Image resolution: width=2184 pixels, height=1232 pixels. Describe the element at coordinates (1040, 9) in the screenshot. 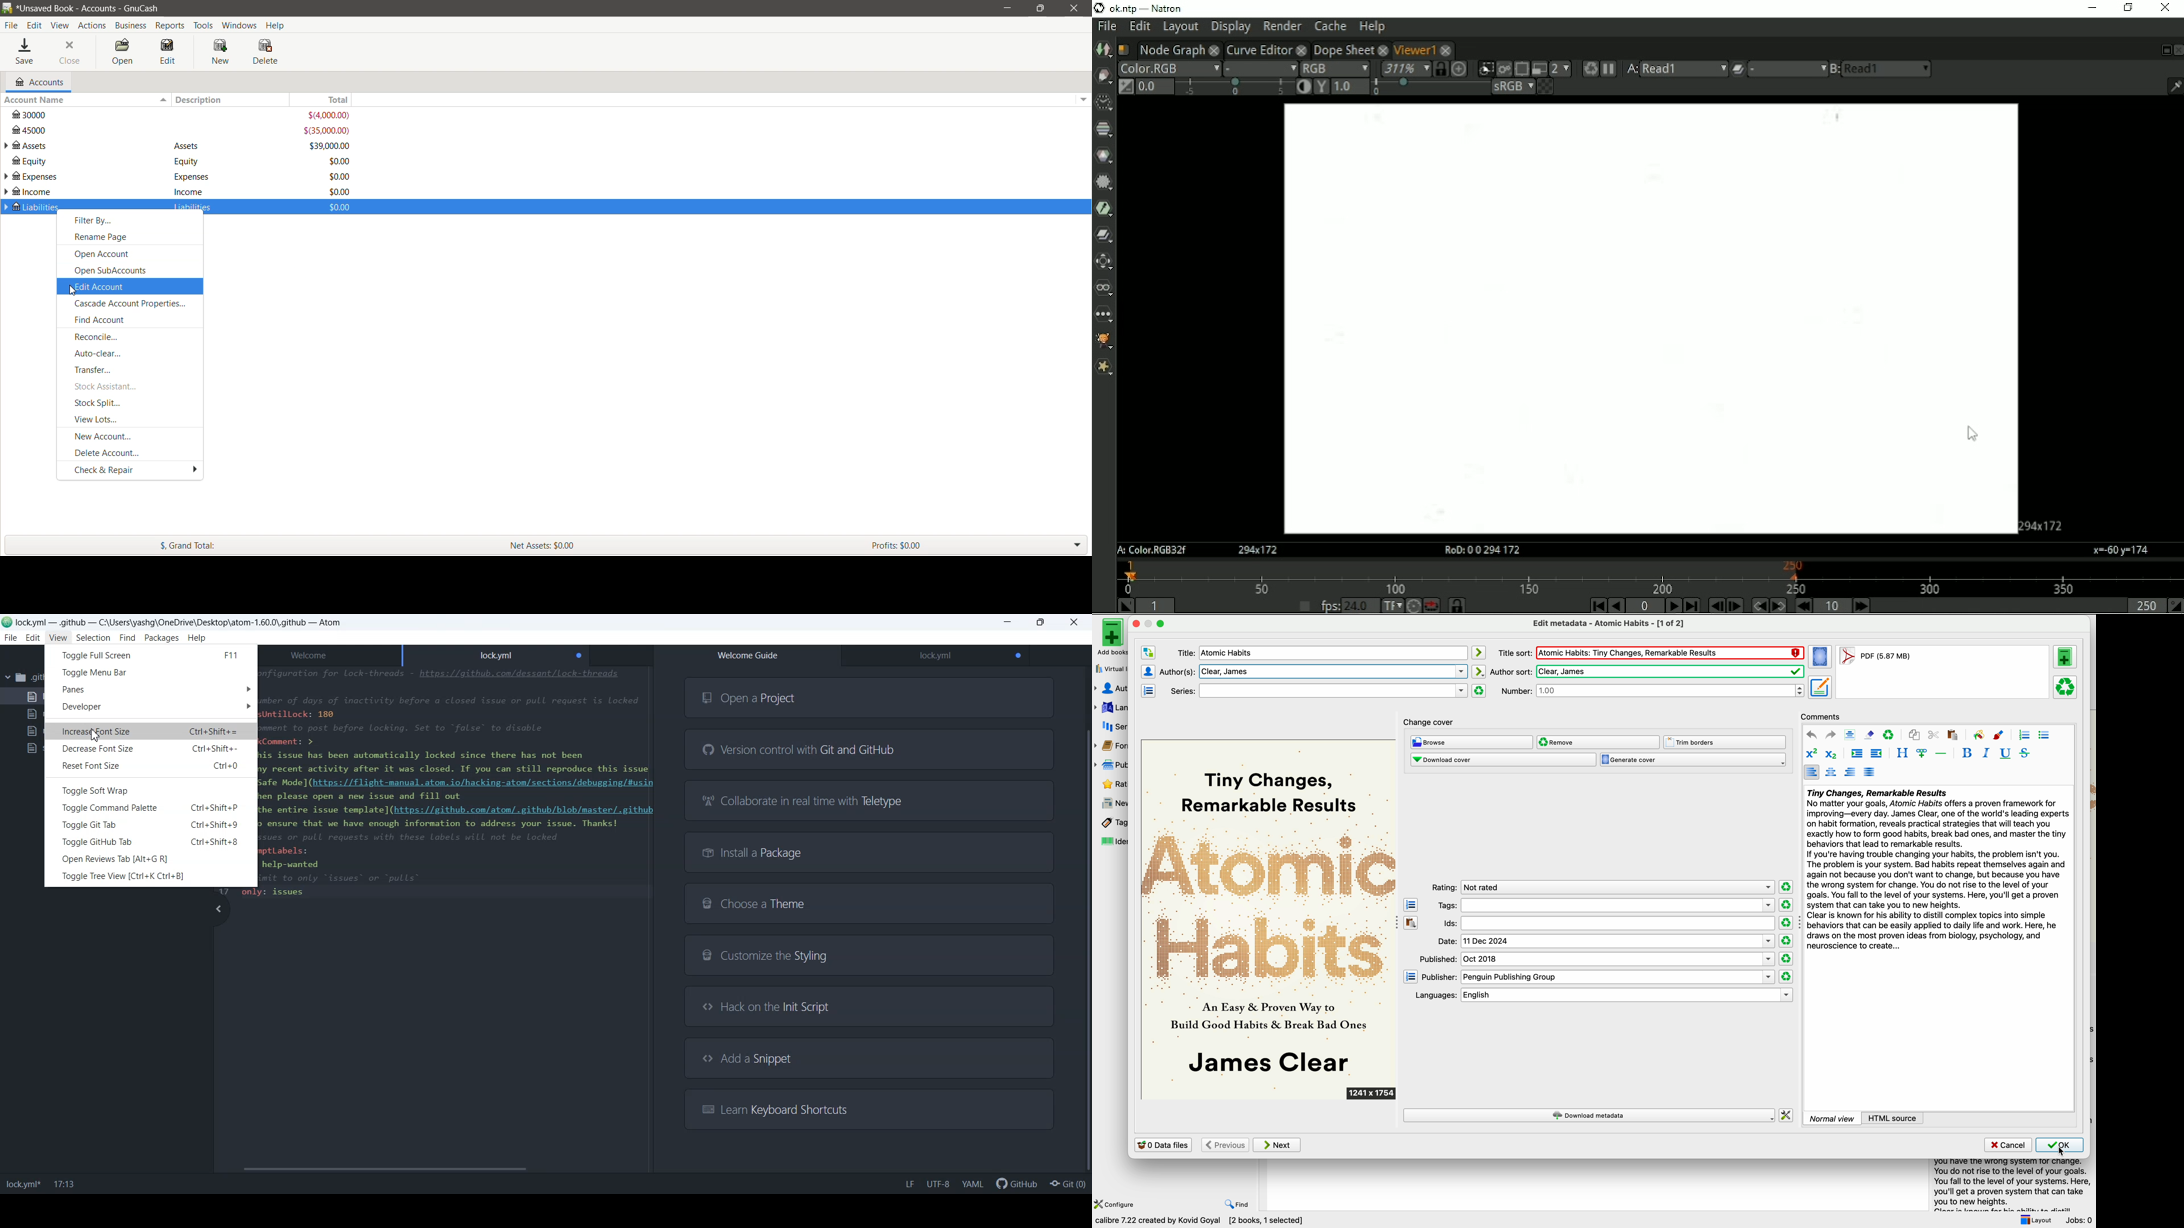

I see `Restore Down` at that location.